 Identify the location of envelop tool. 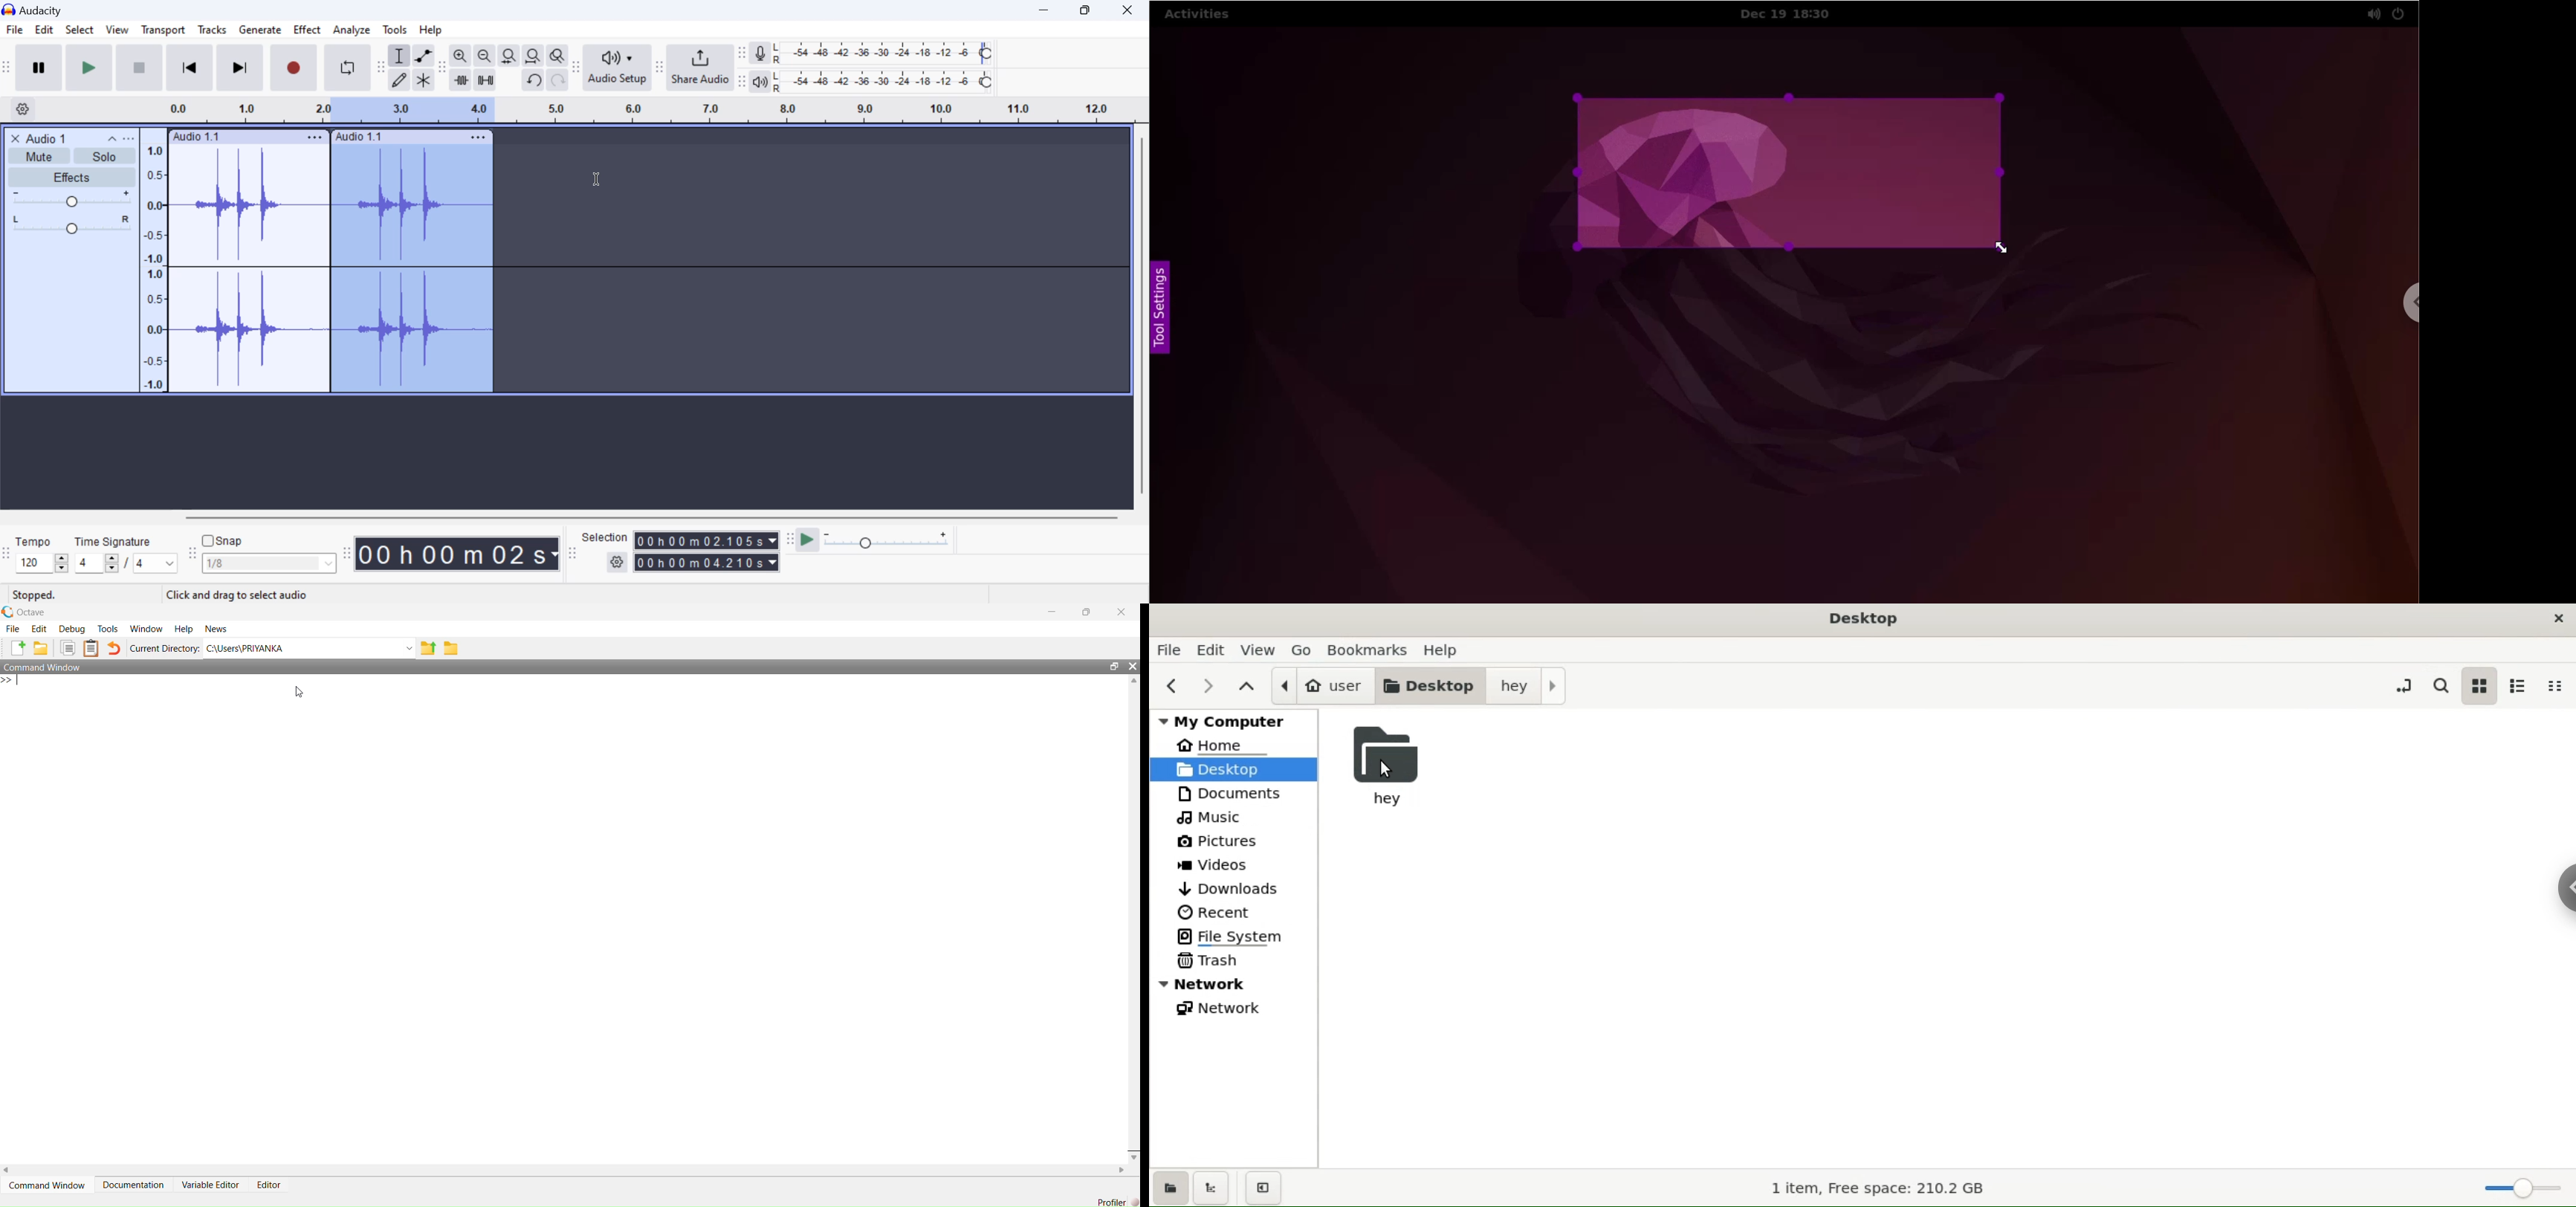
(423, 57).